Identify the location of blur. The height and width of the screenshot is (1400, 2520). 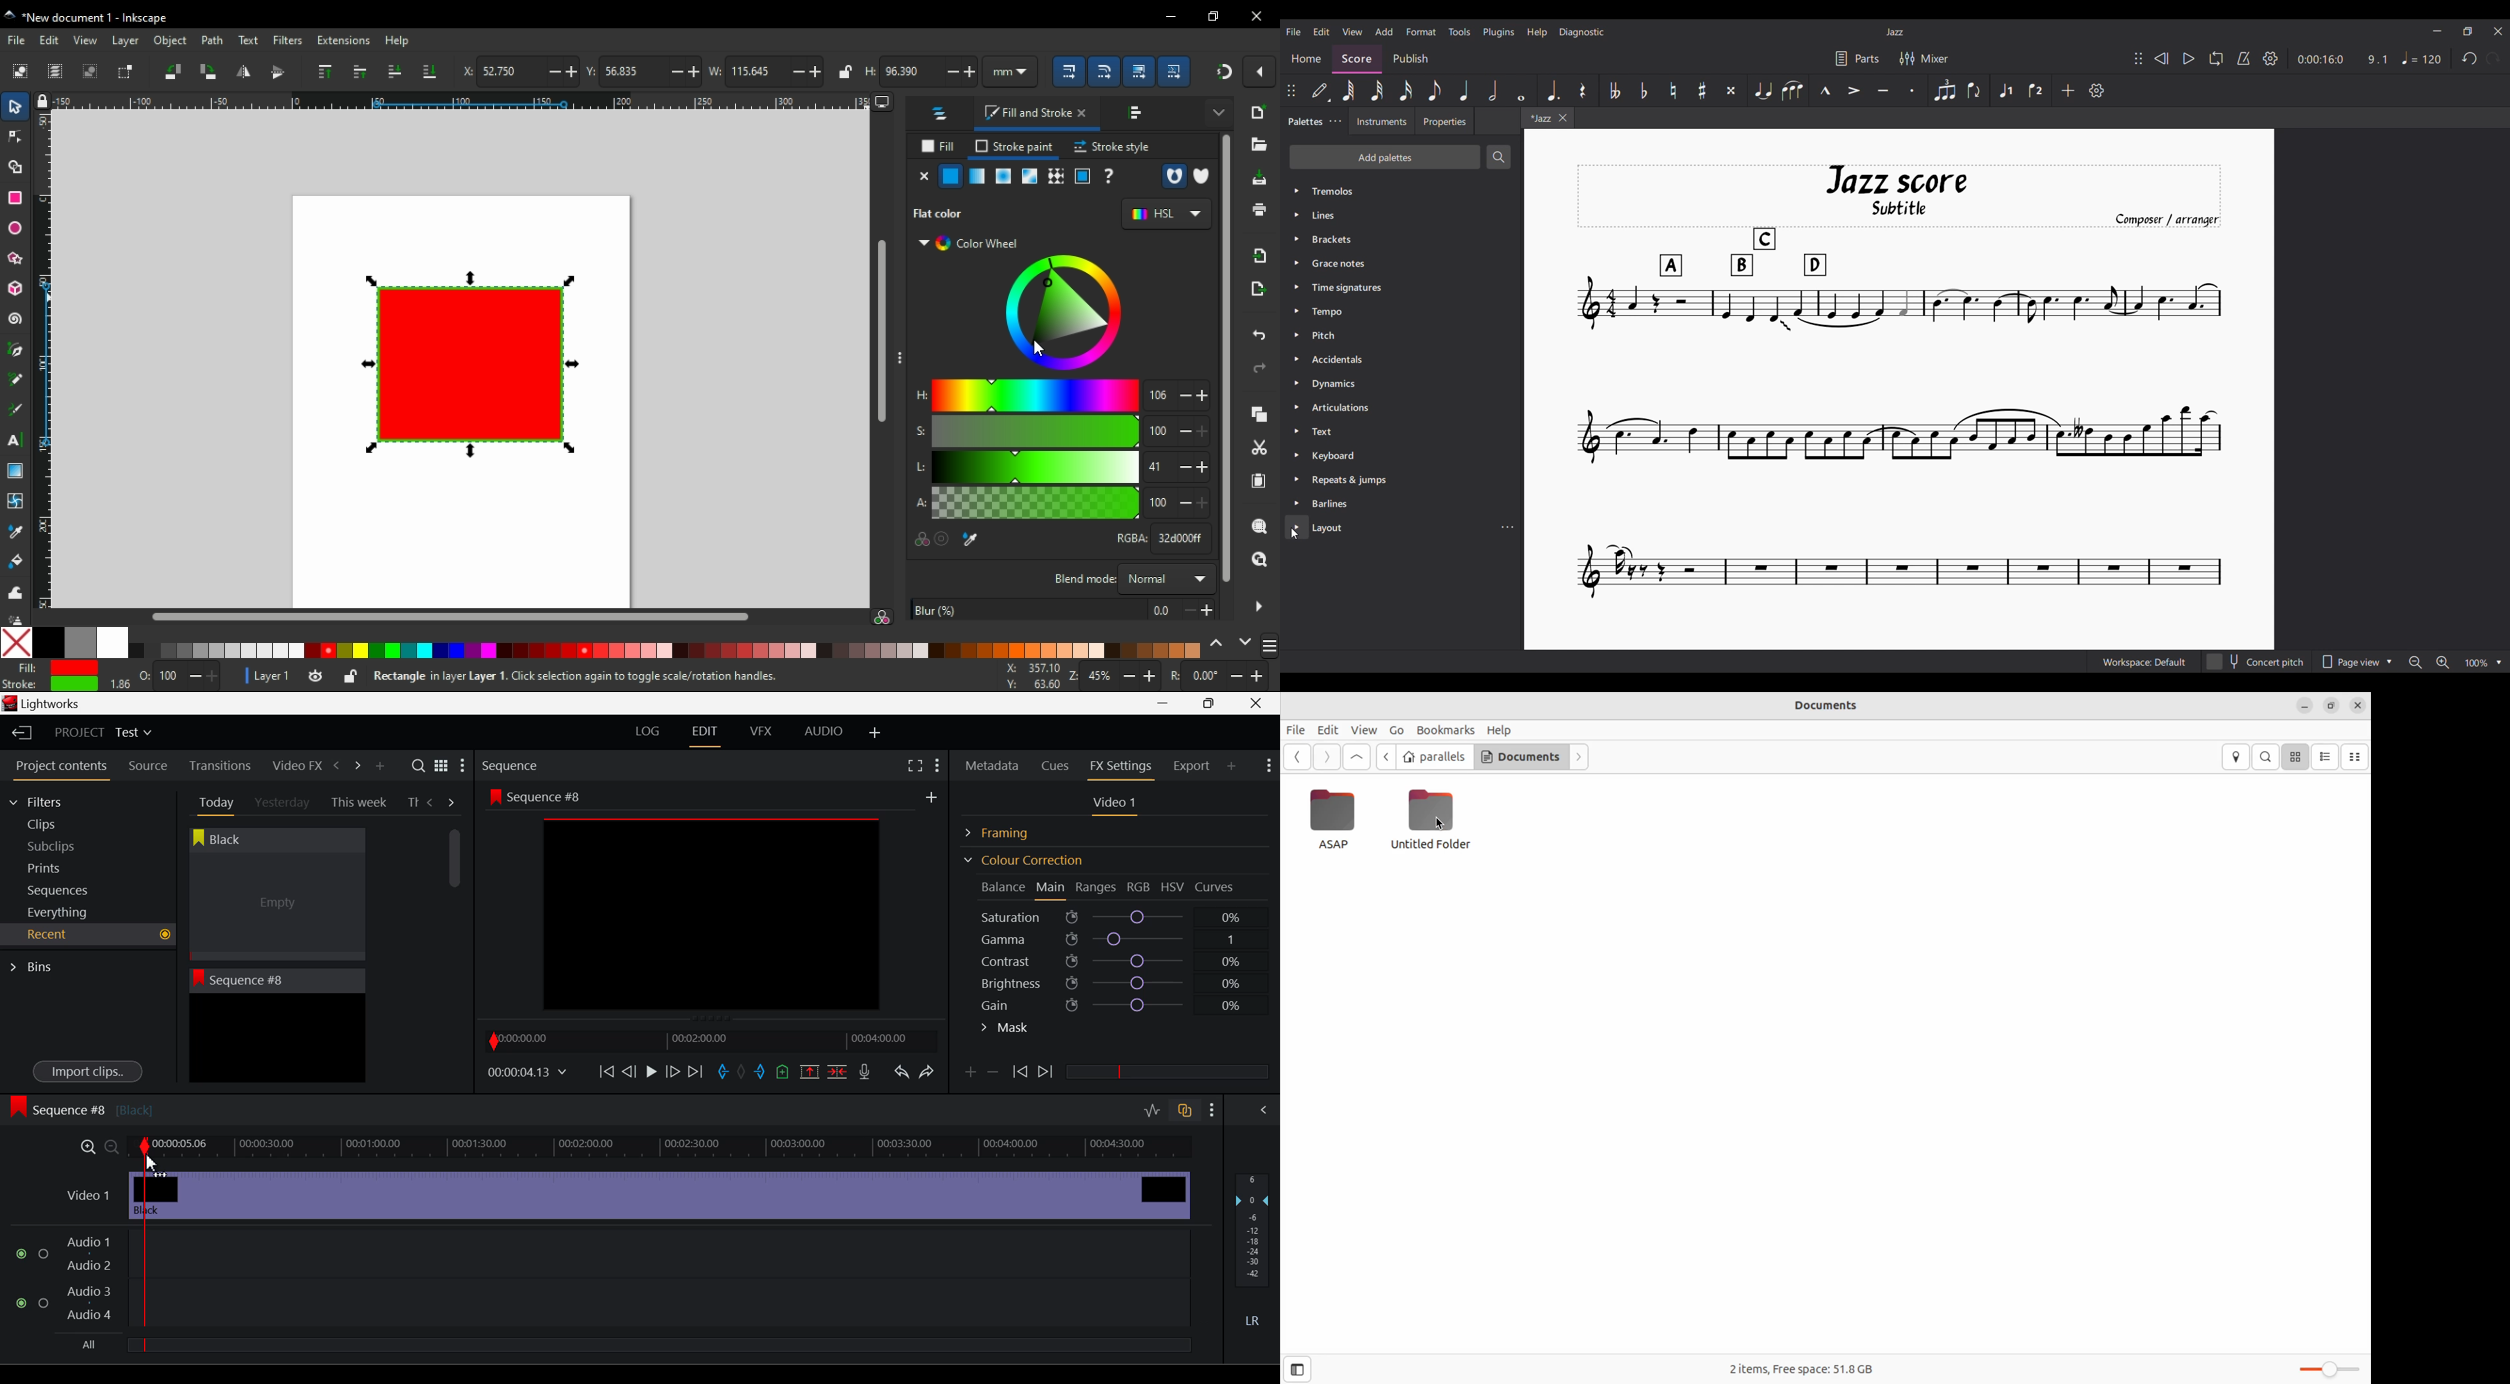
(1028, 609).